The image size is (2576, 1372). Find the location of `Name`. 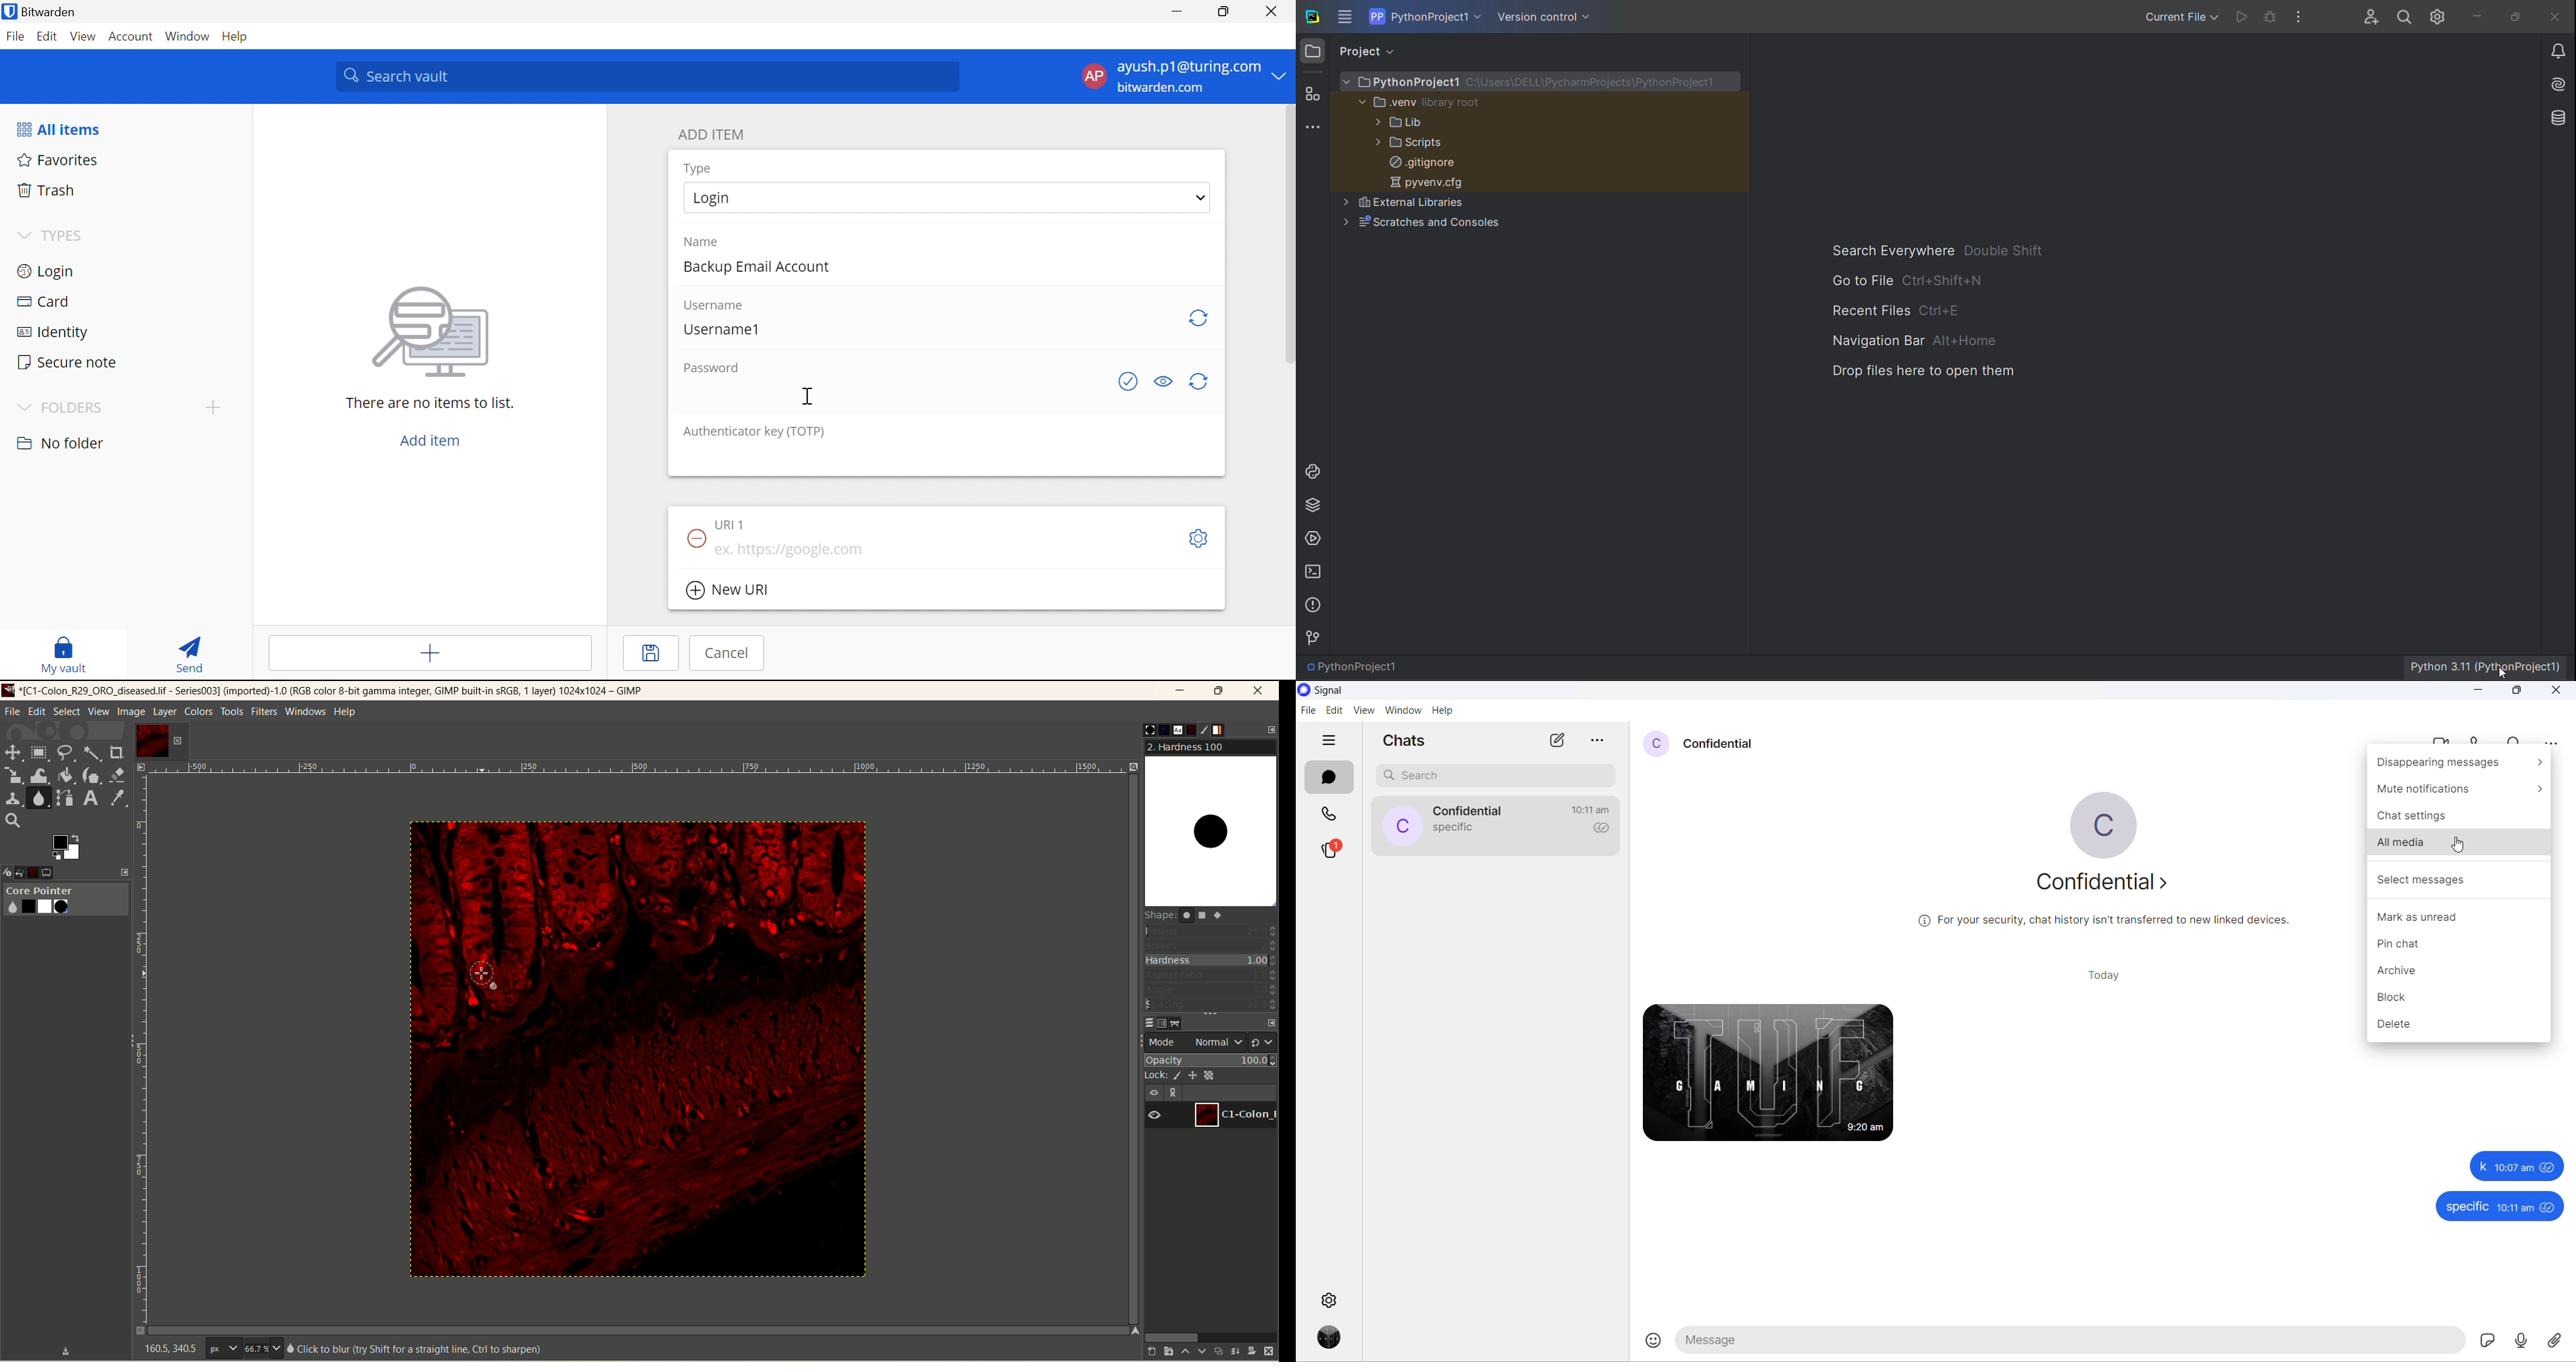

Name is located at coordinates (701, 242).